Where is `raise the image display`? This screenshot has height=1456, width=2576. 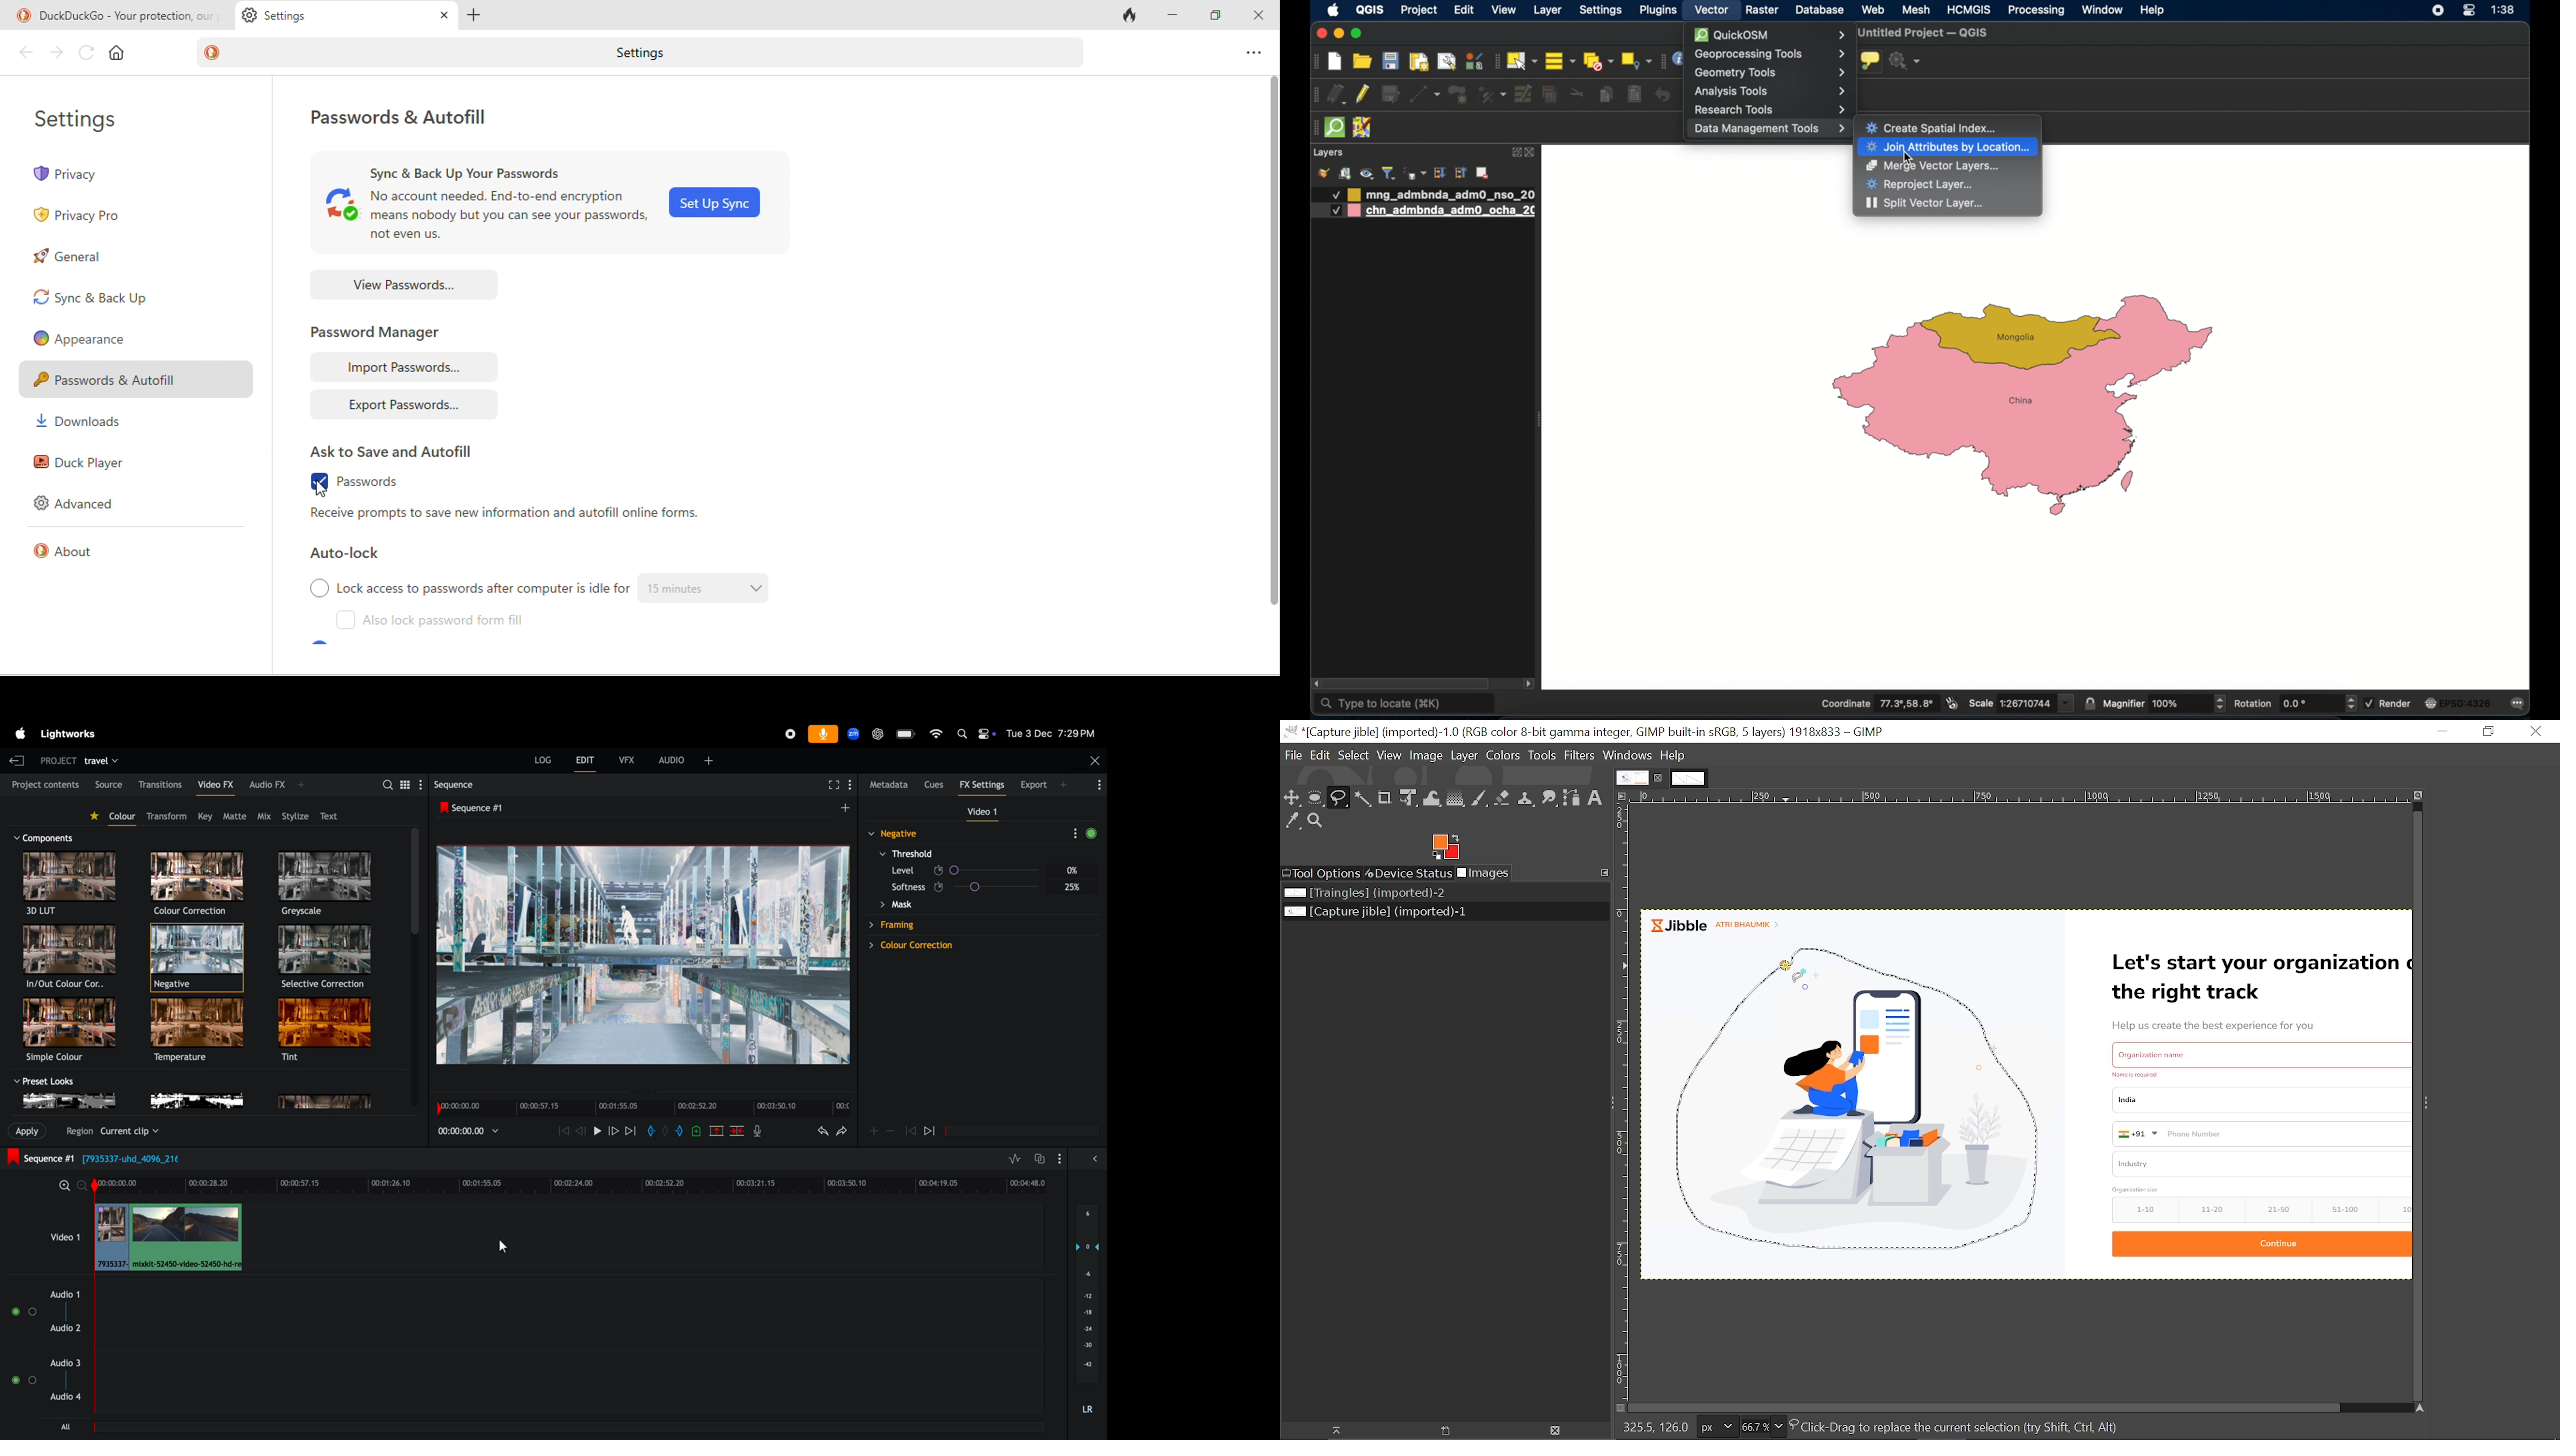
raise the image display is located at coordinates (1331, 1430).